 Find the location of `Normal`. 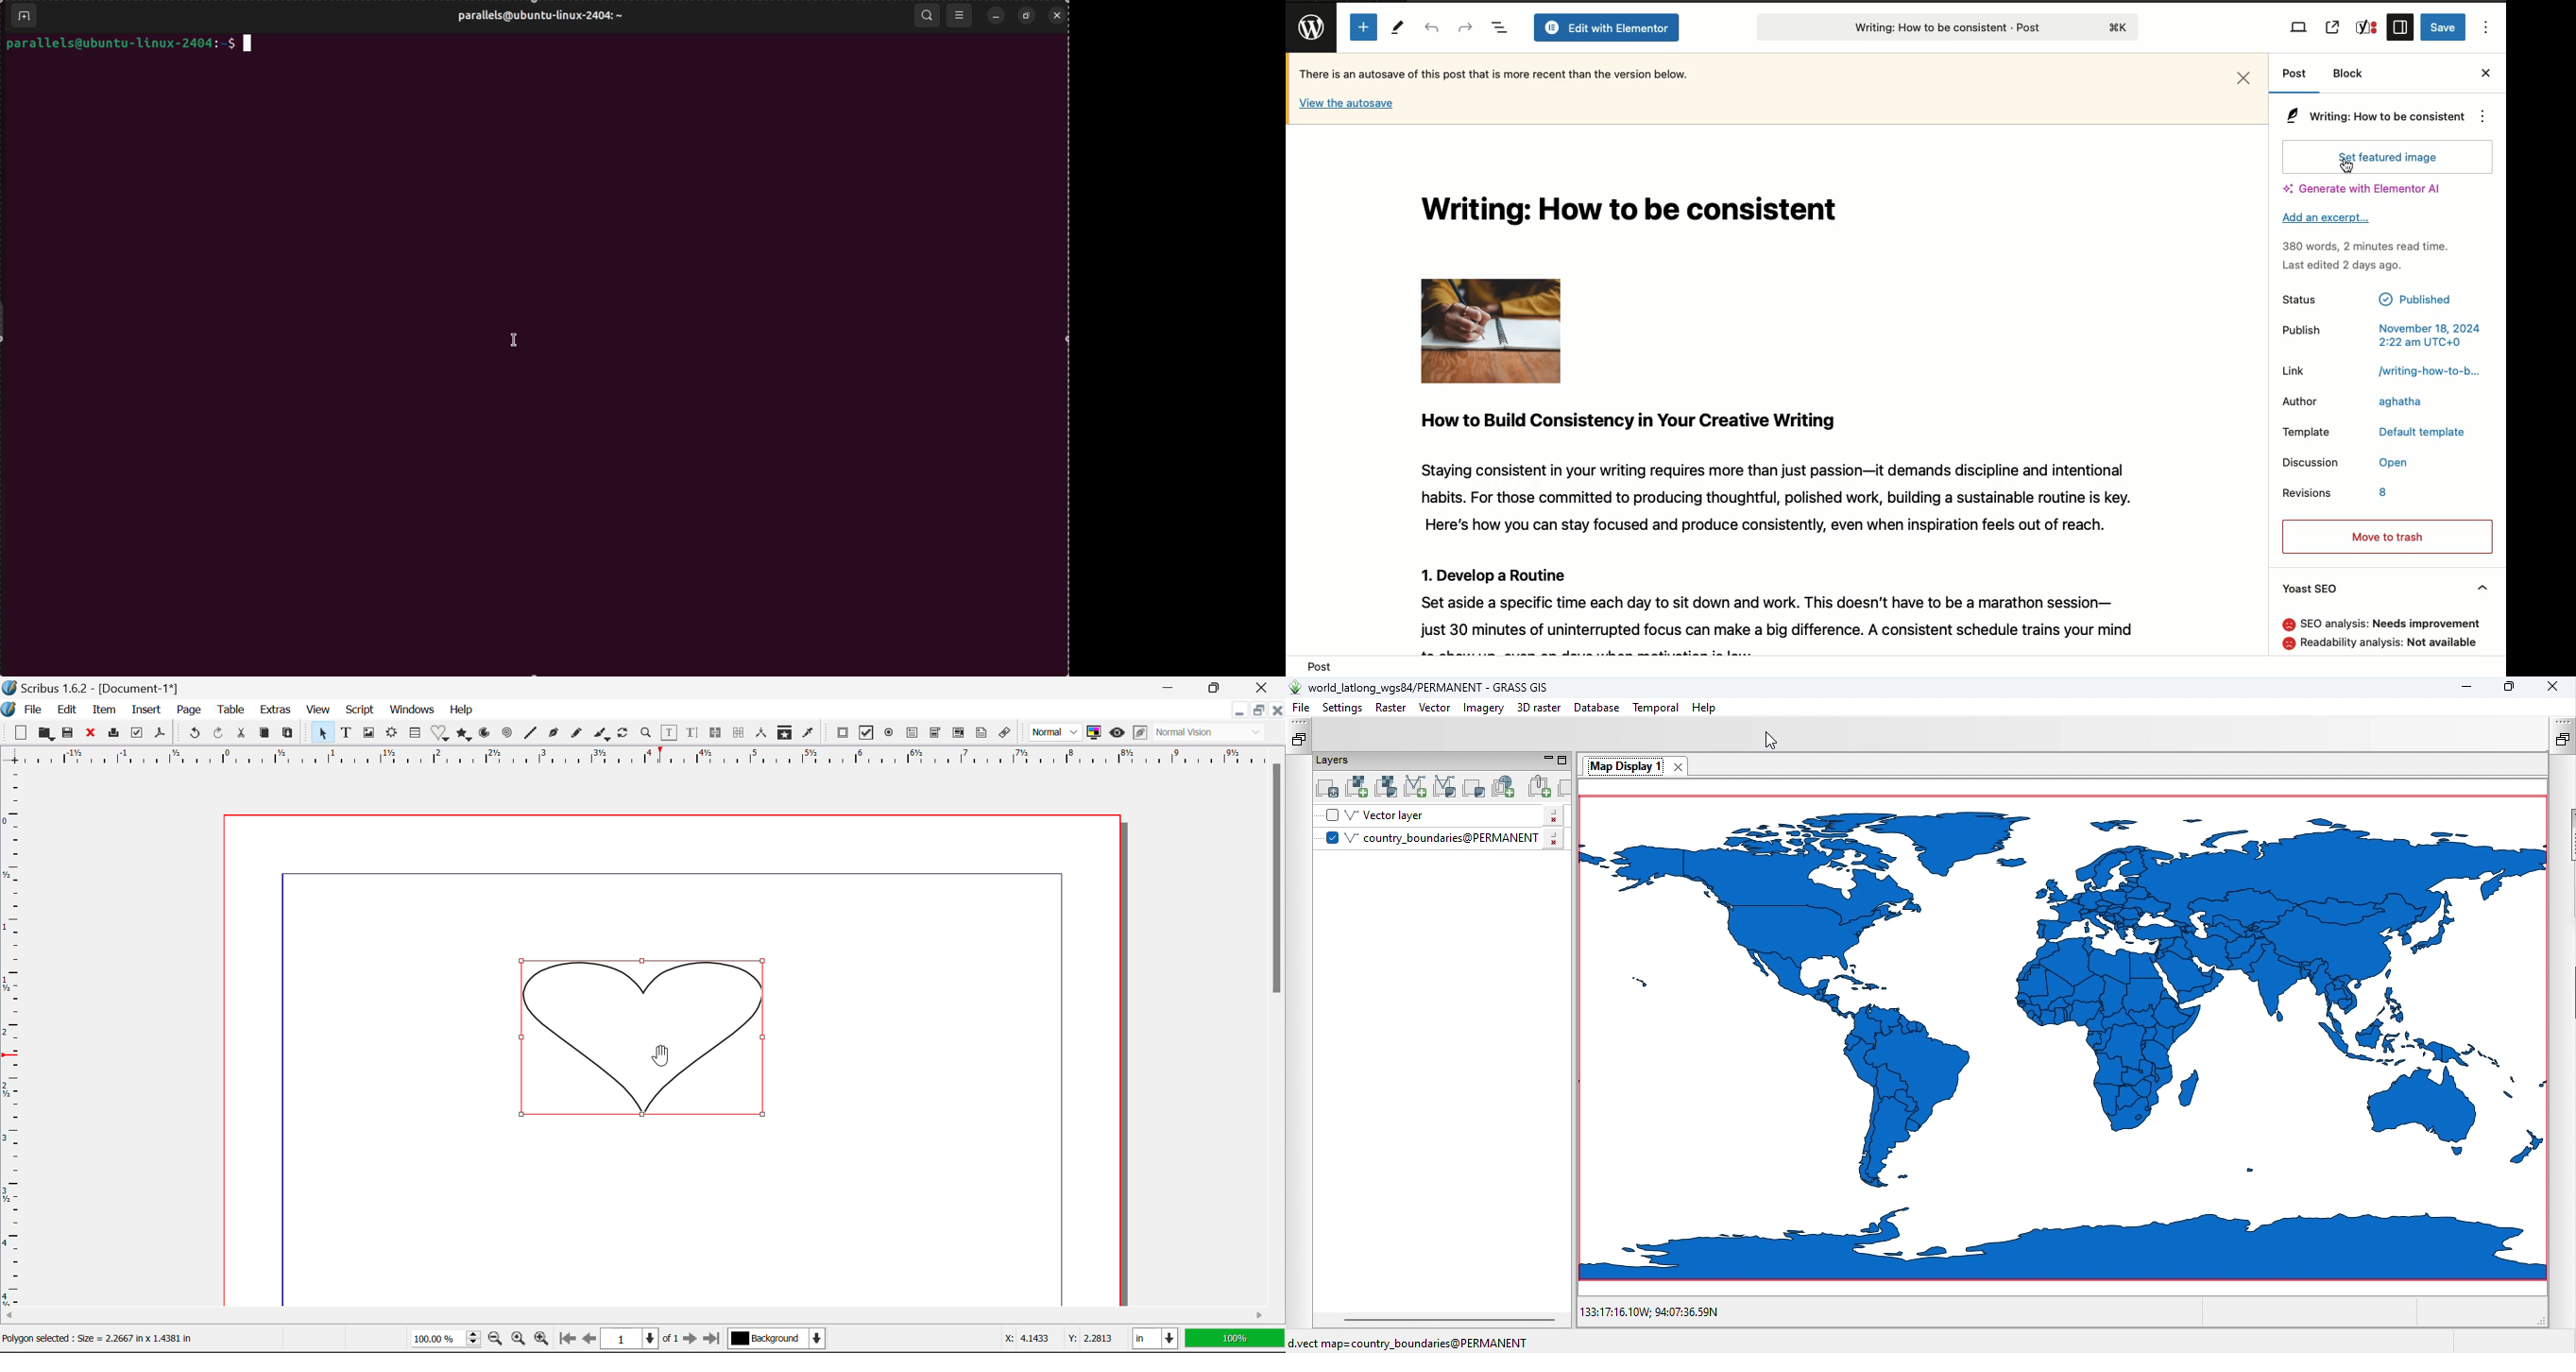

Normal is located at coordinates (1057, 731).